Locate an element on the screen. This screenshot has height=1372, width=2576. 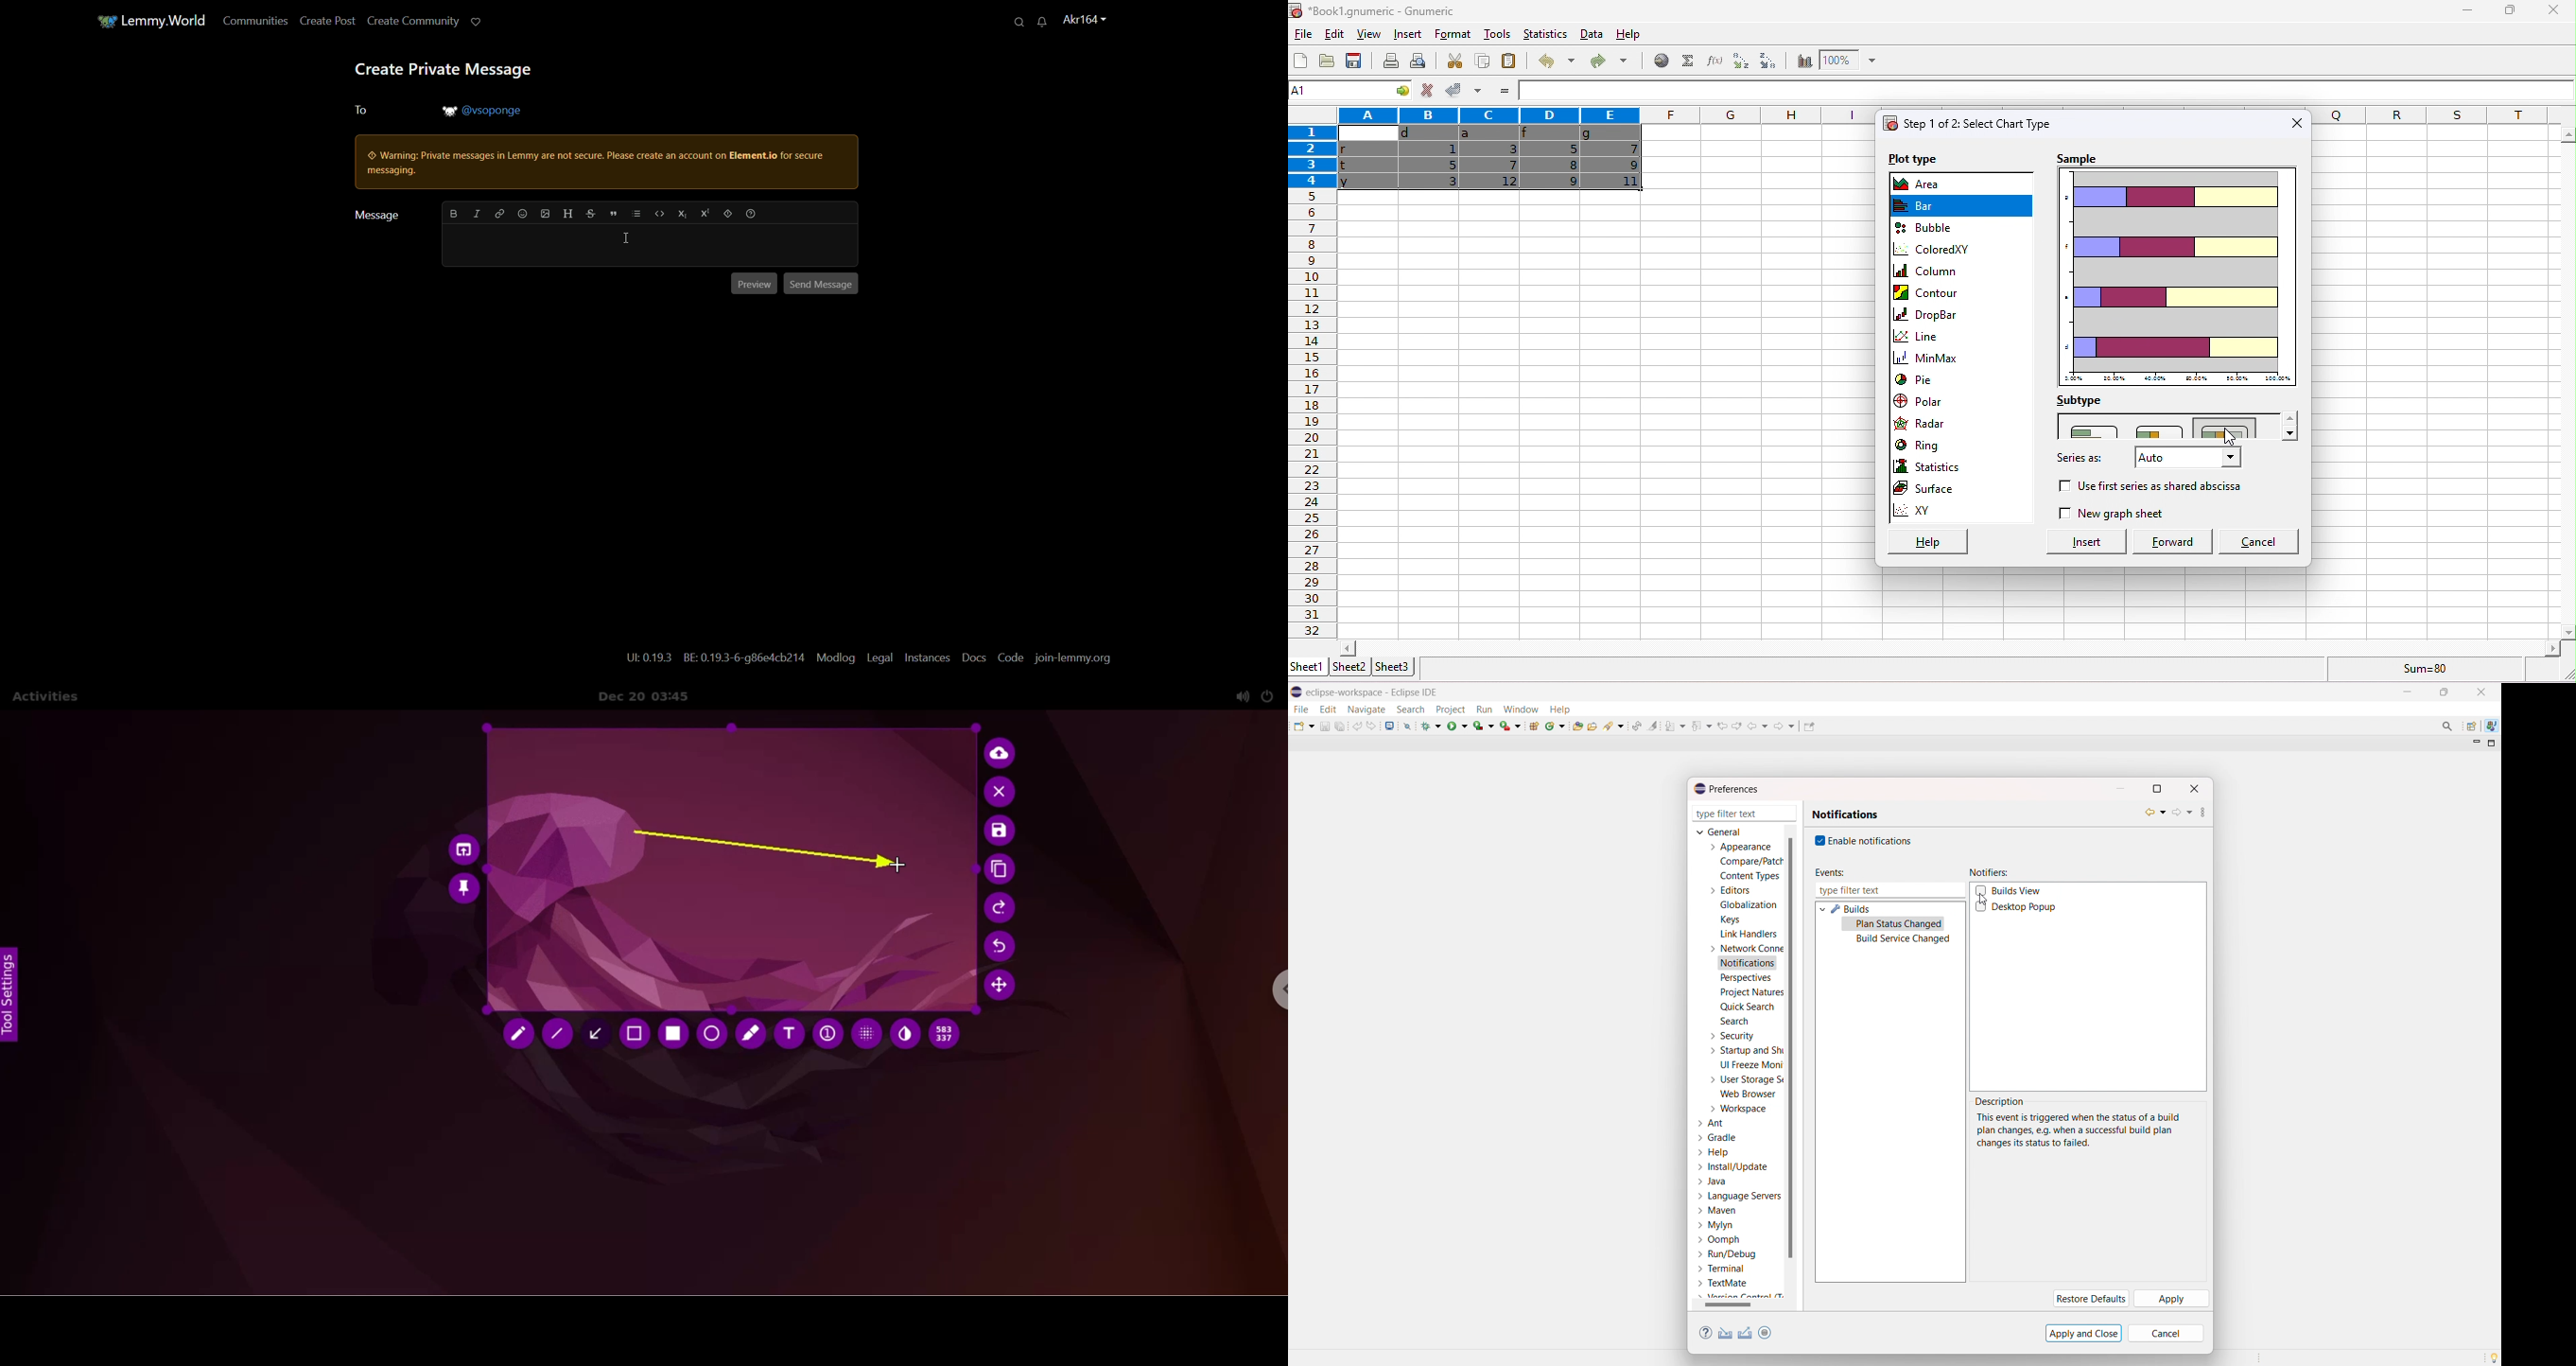
search is located at coordinates (1013, 21).